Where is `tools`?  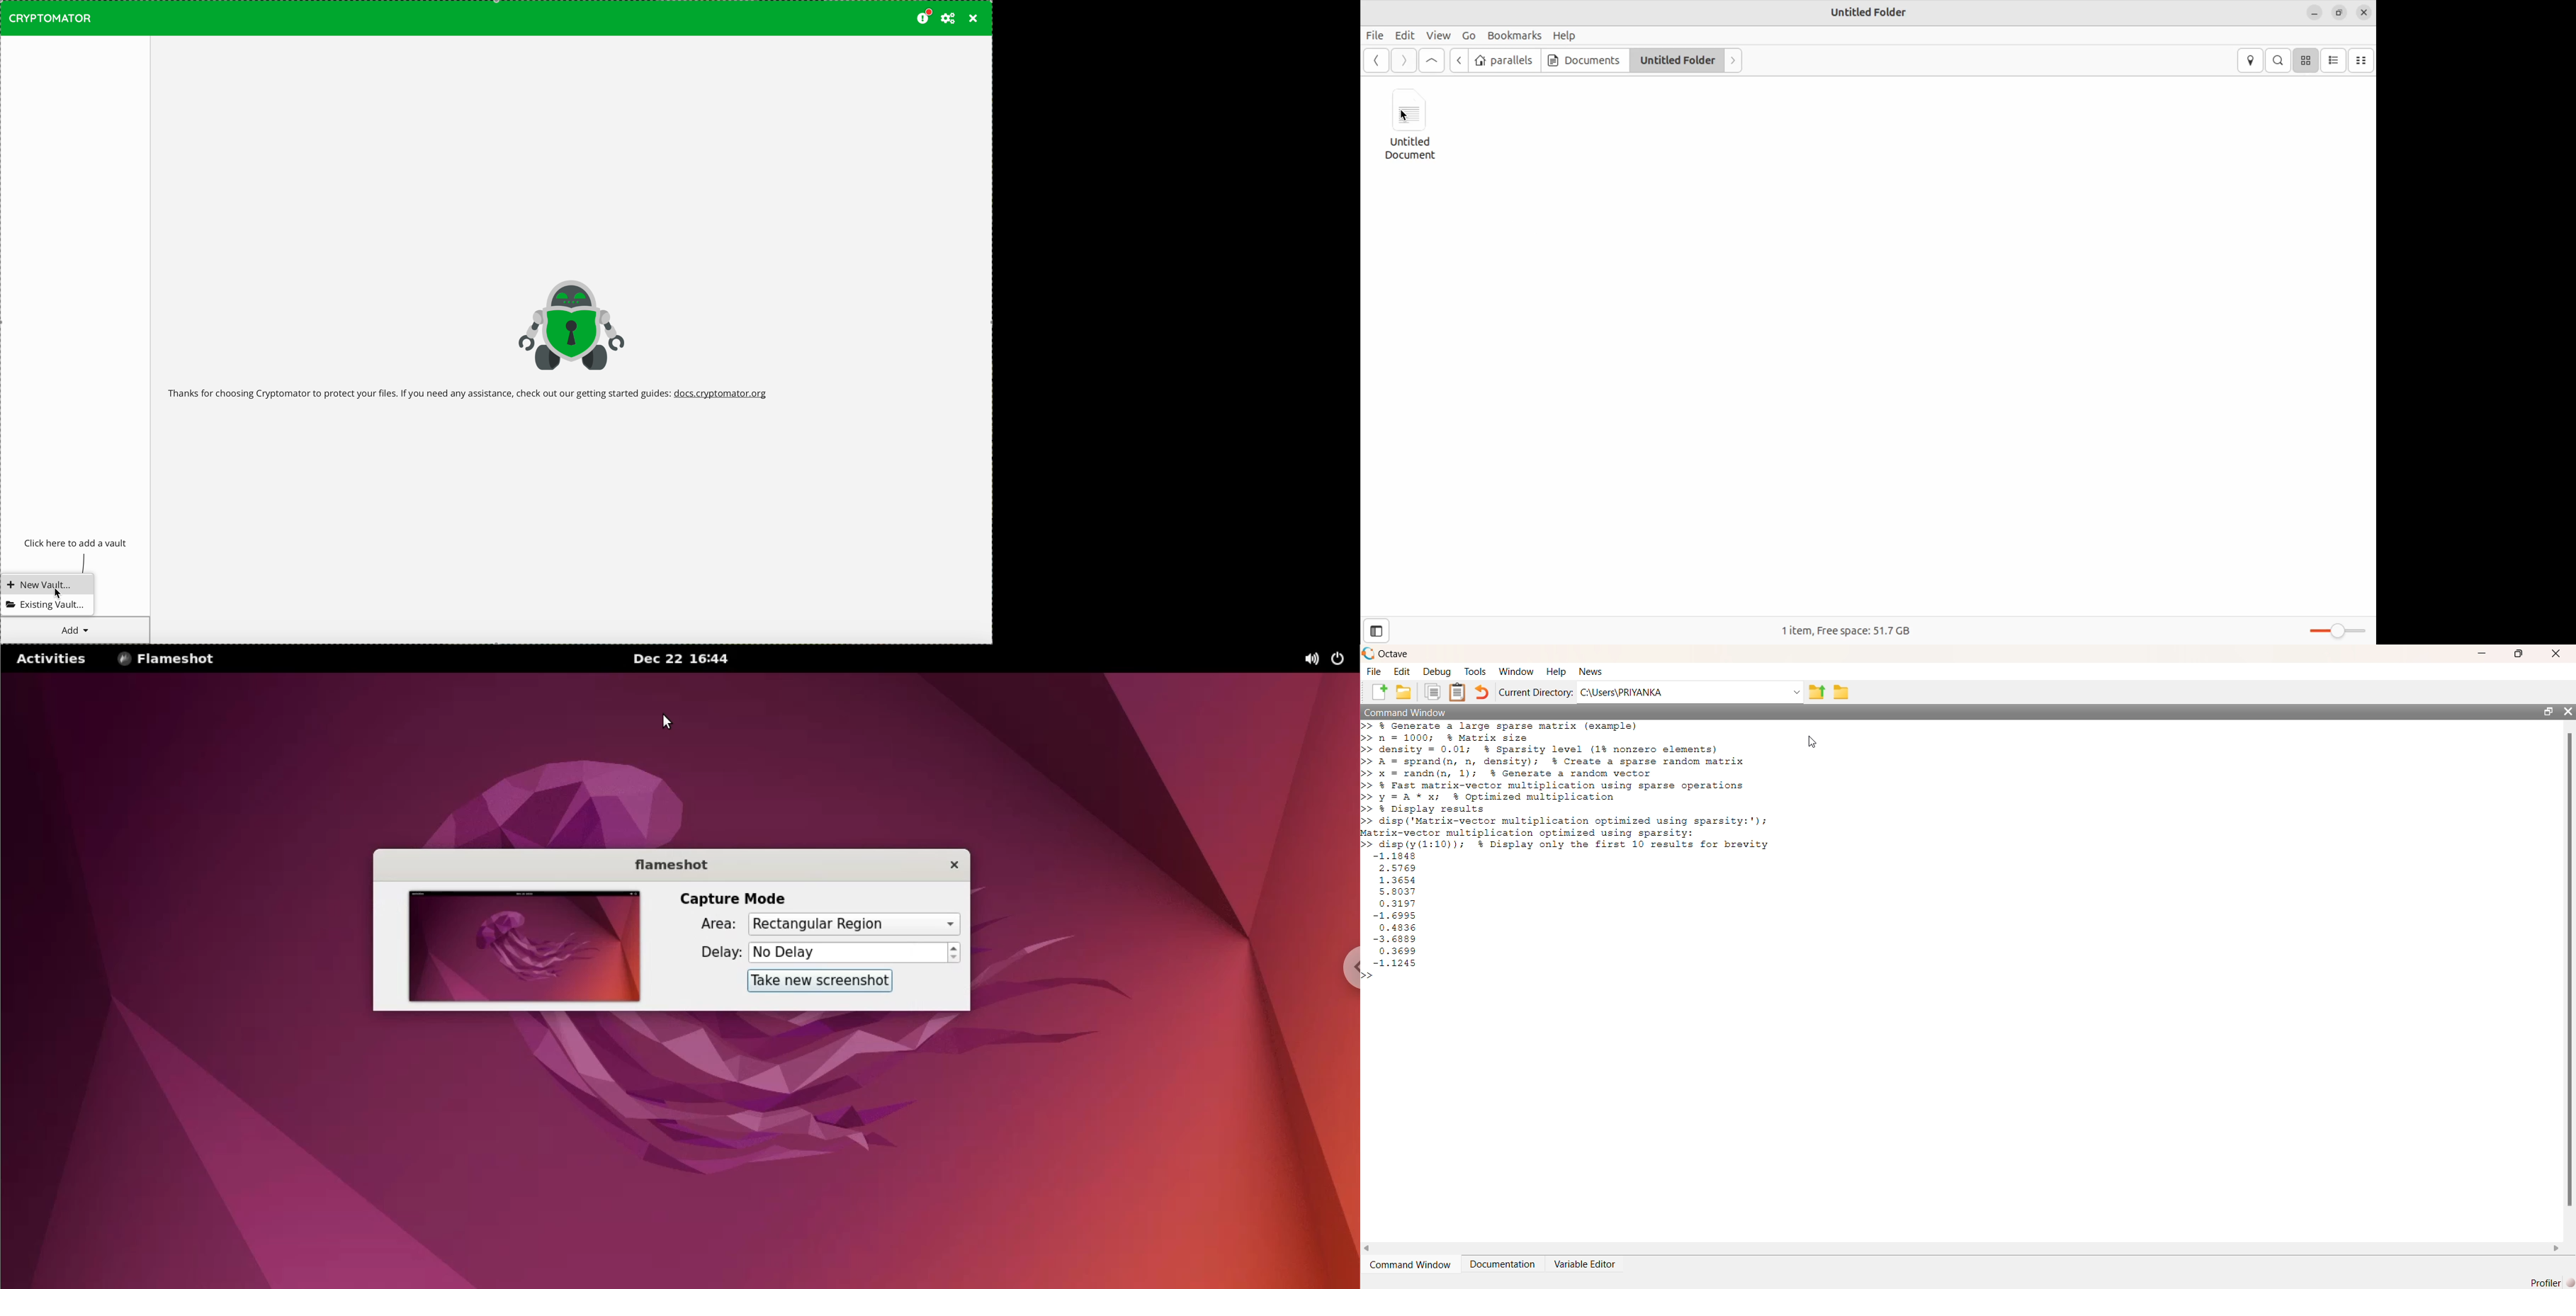
tools is located at coordinates (1474, 672).